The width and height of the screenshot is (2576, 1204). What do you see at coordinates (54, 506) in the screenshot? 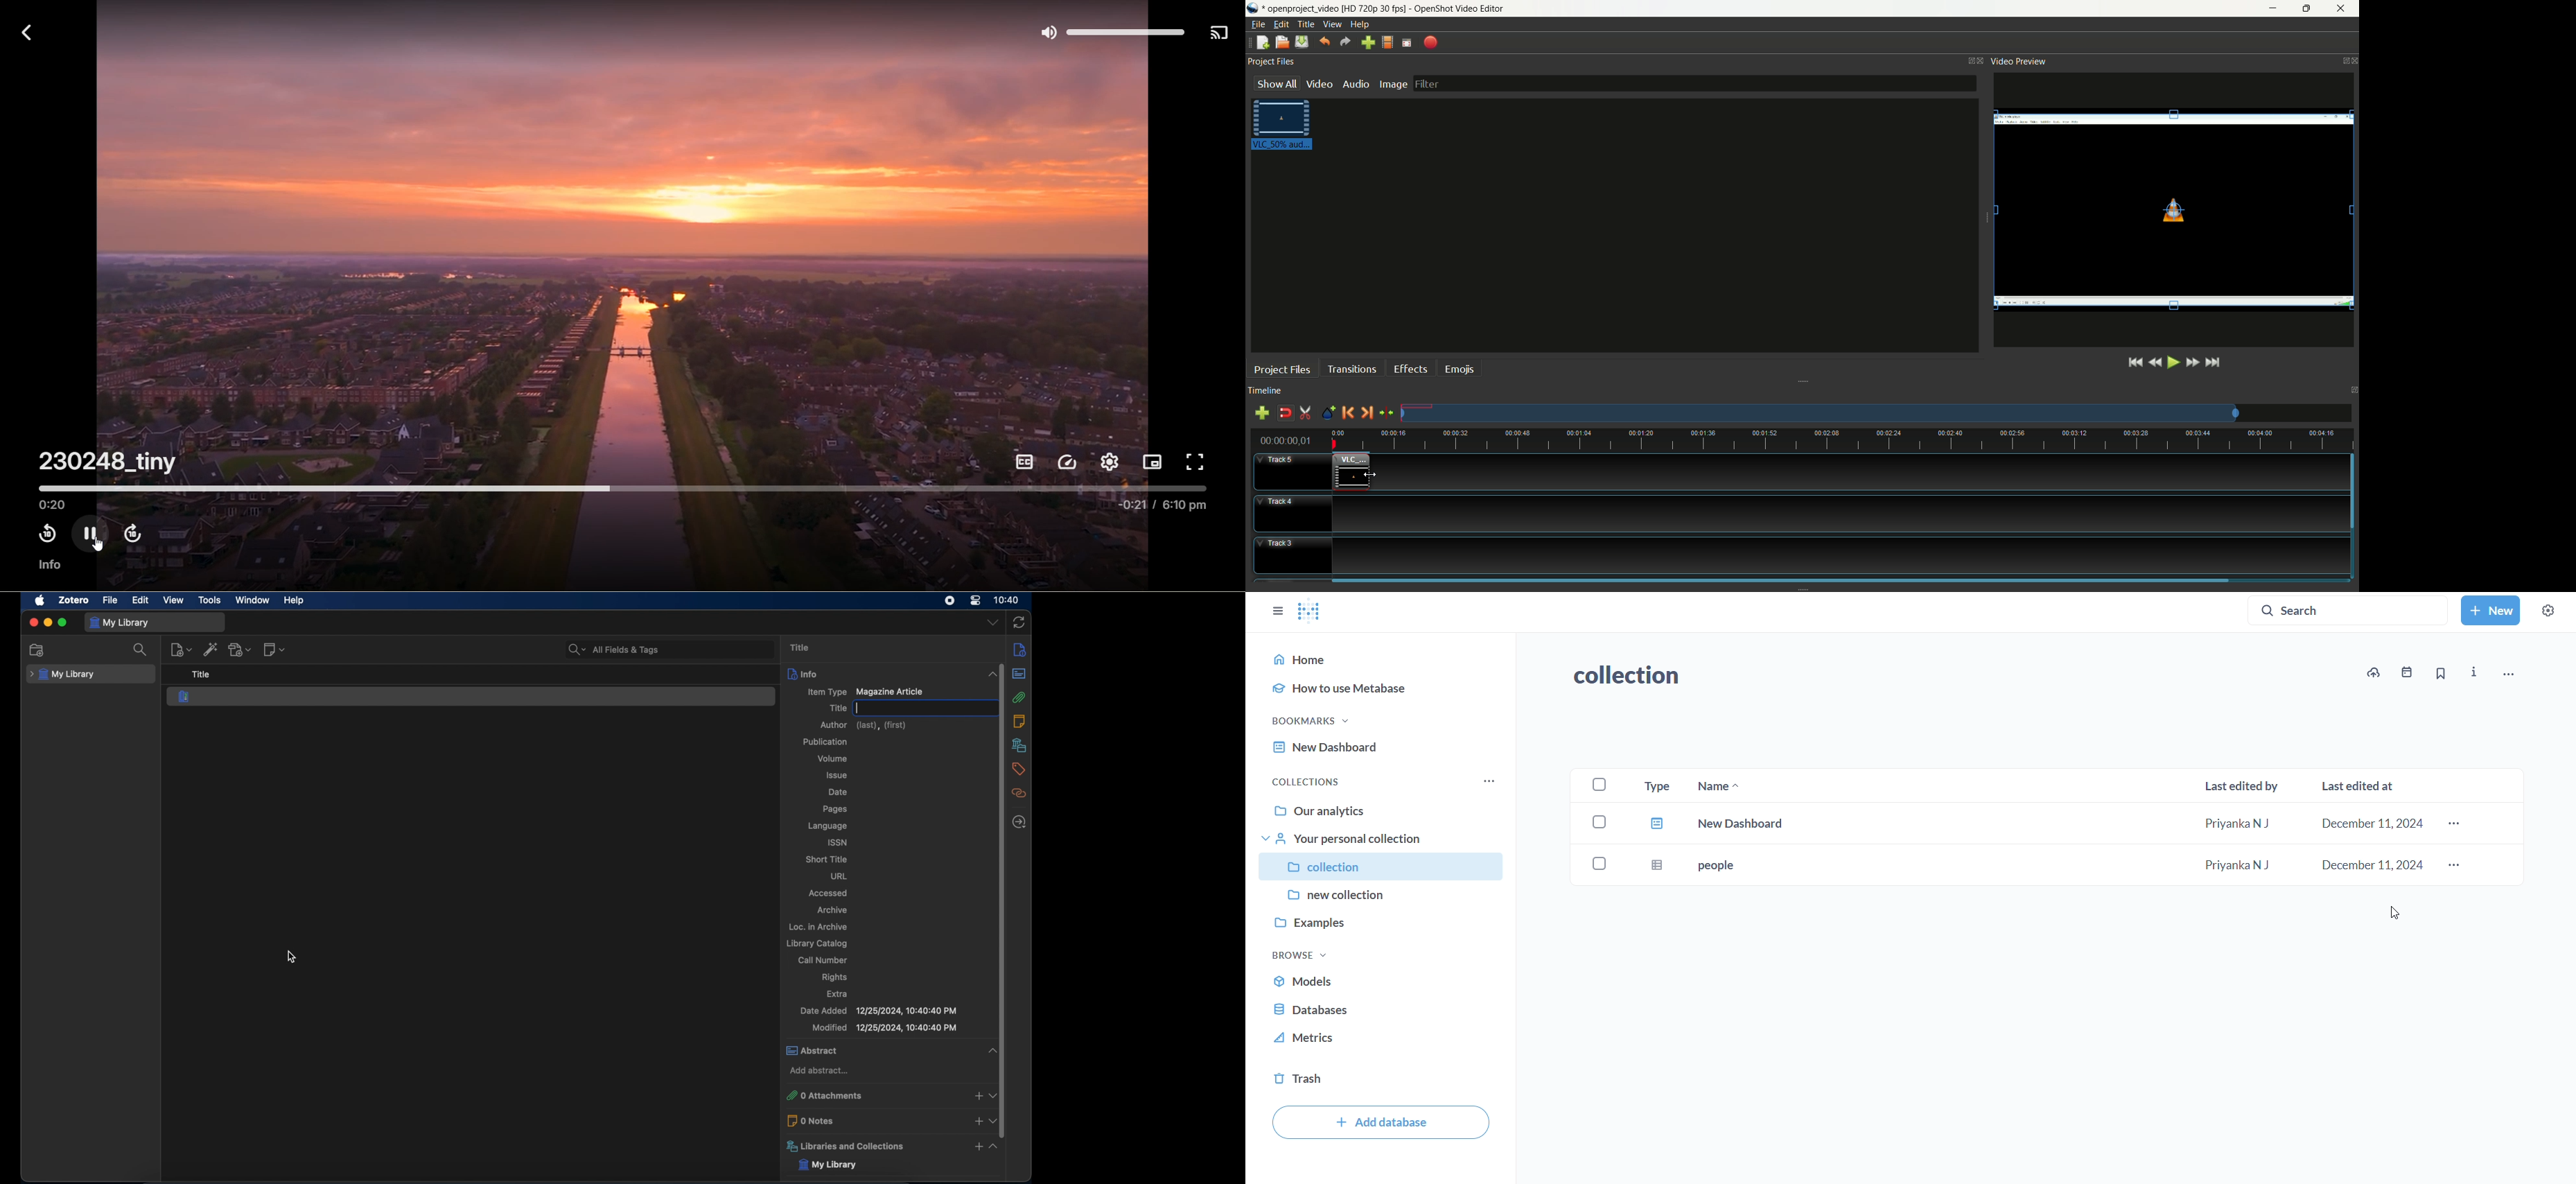
I see `played time 0:20` at bounding box center [54, 506].